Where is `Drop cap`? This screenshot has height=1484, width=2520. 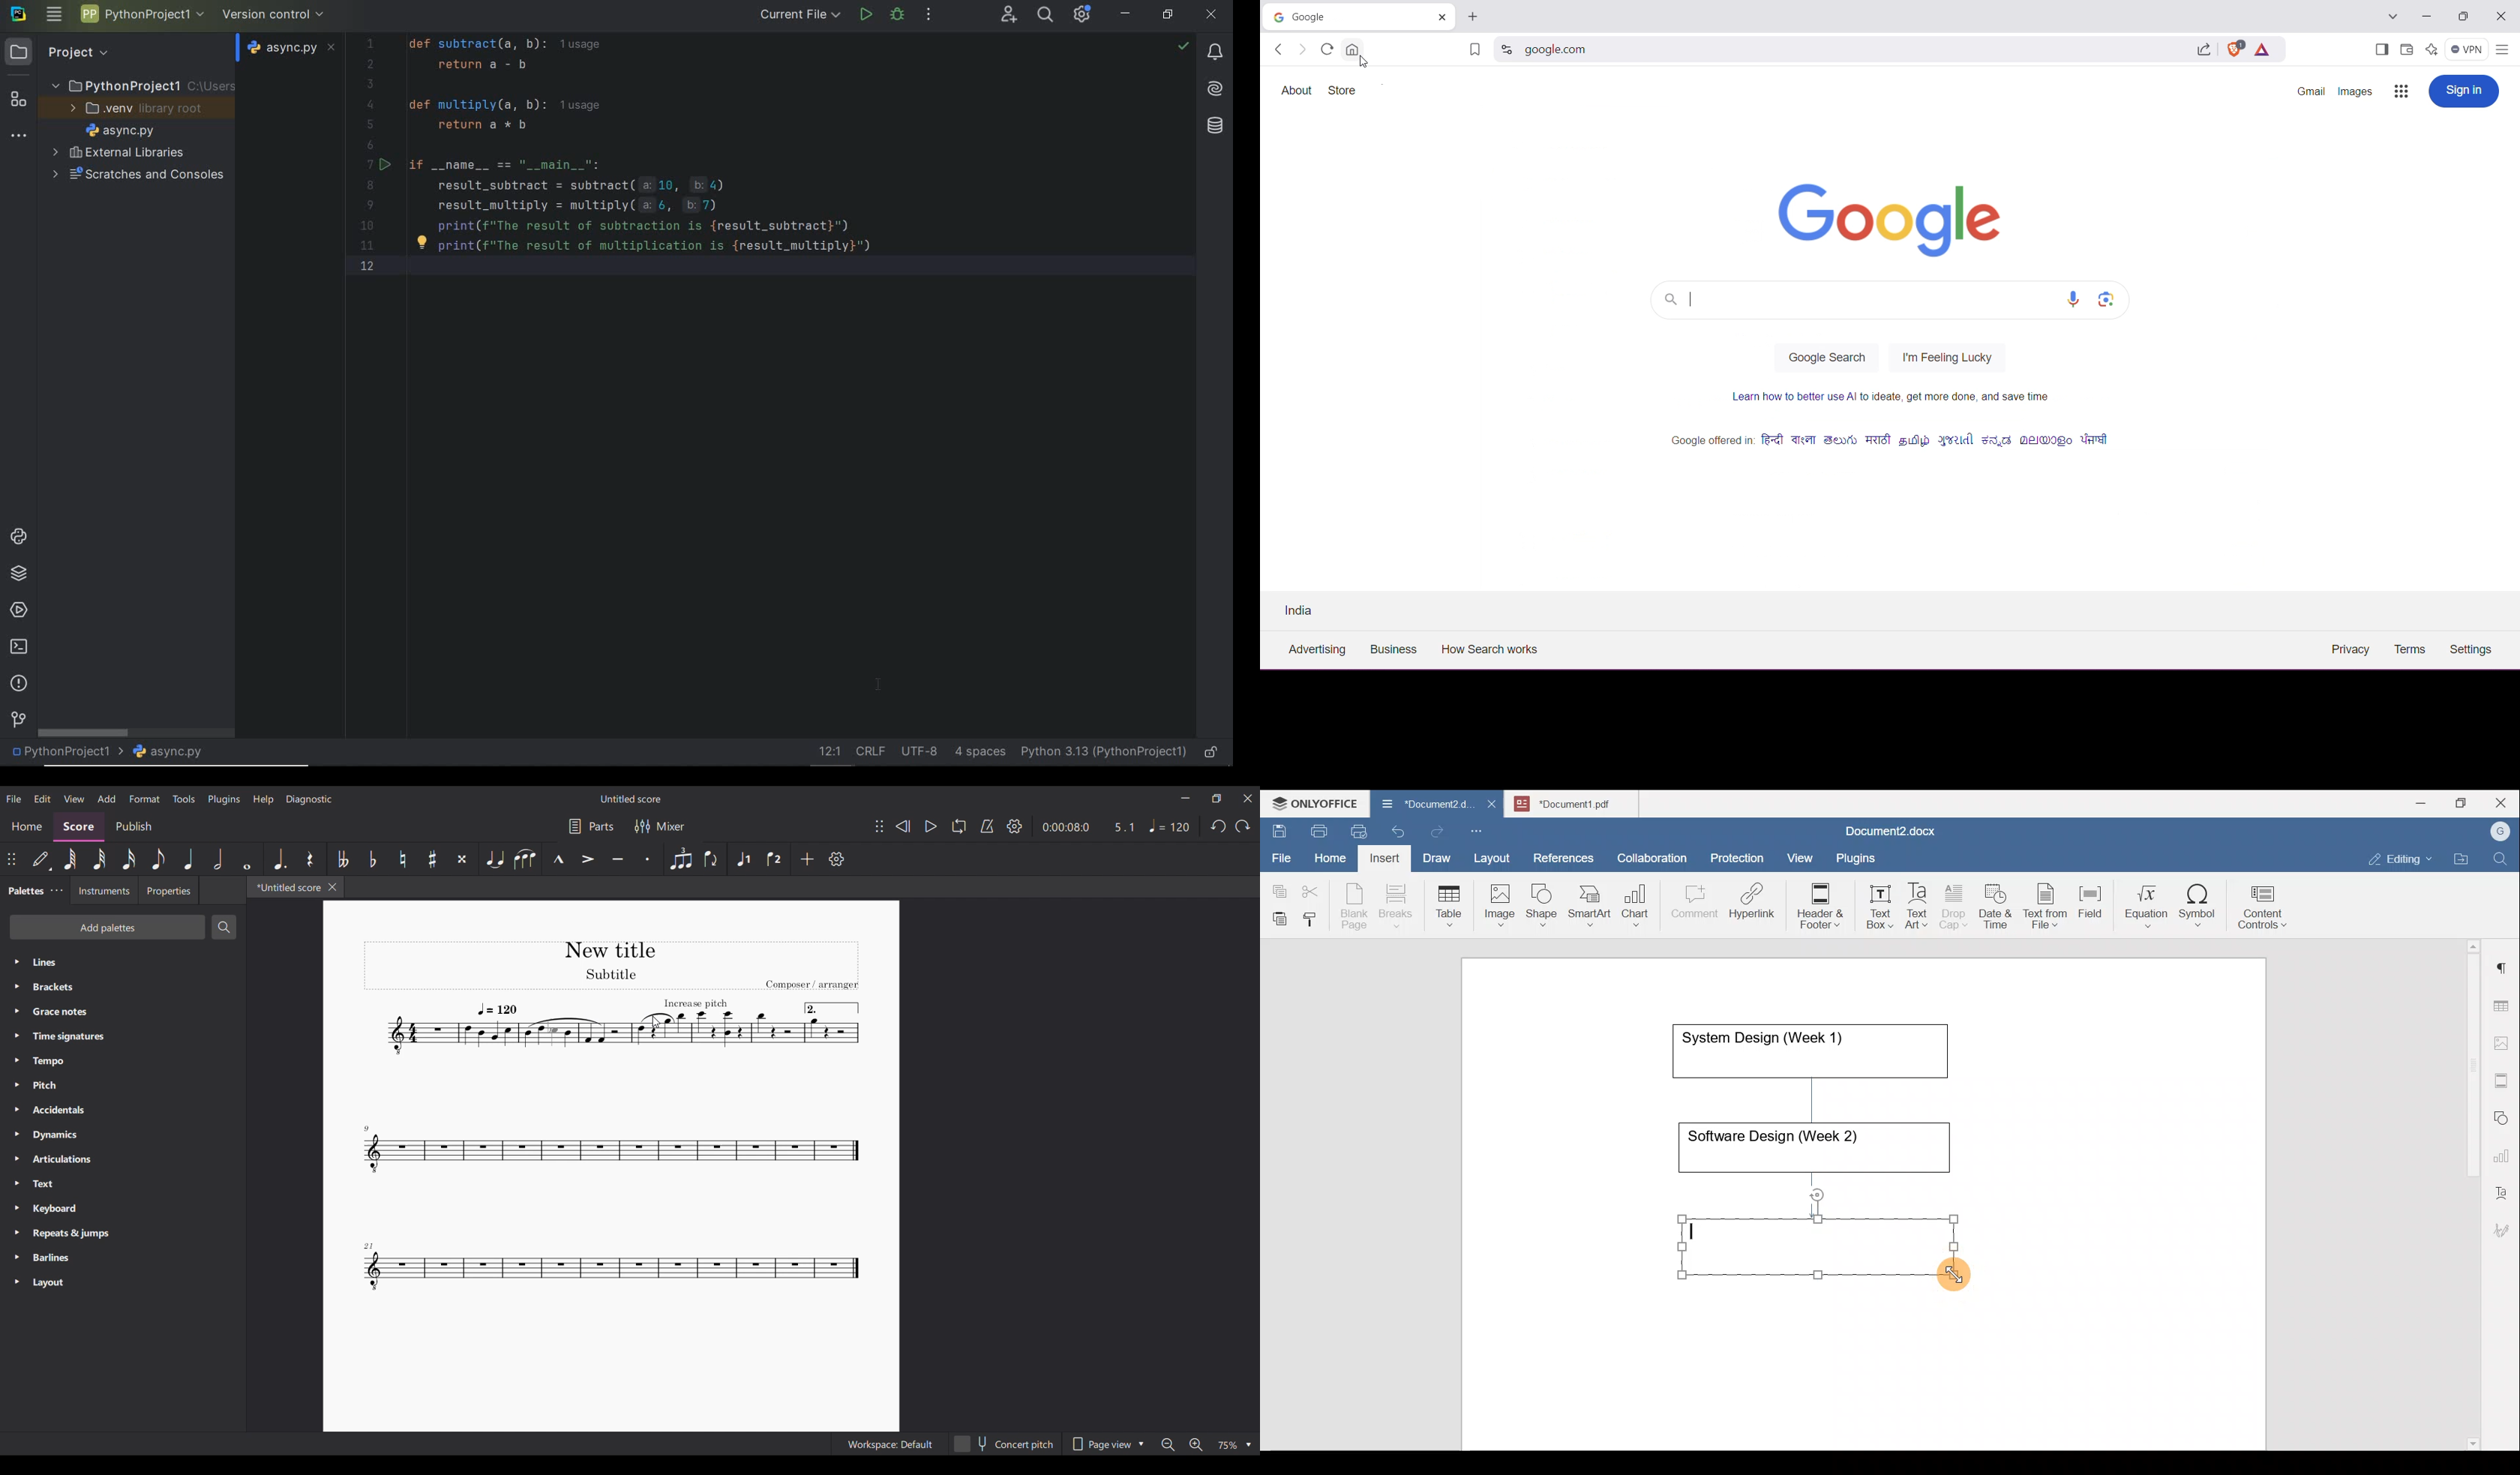
Drop cap is located at coordinates (1956, 905).